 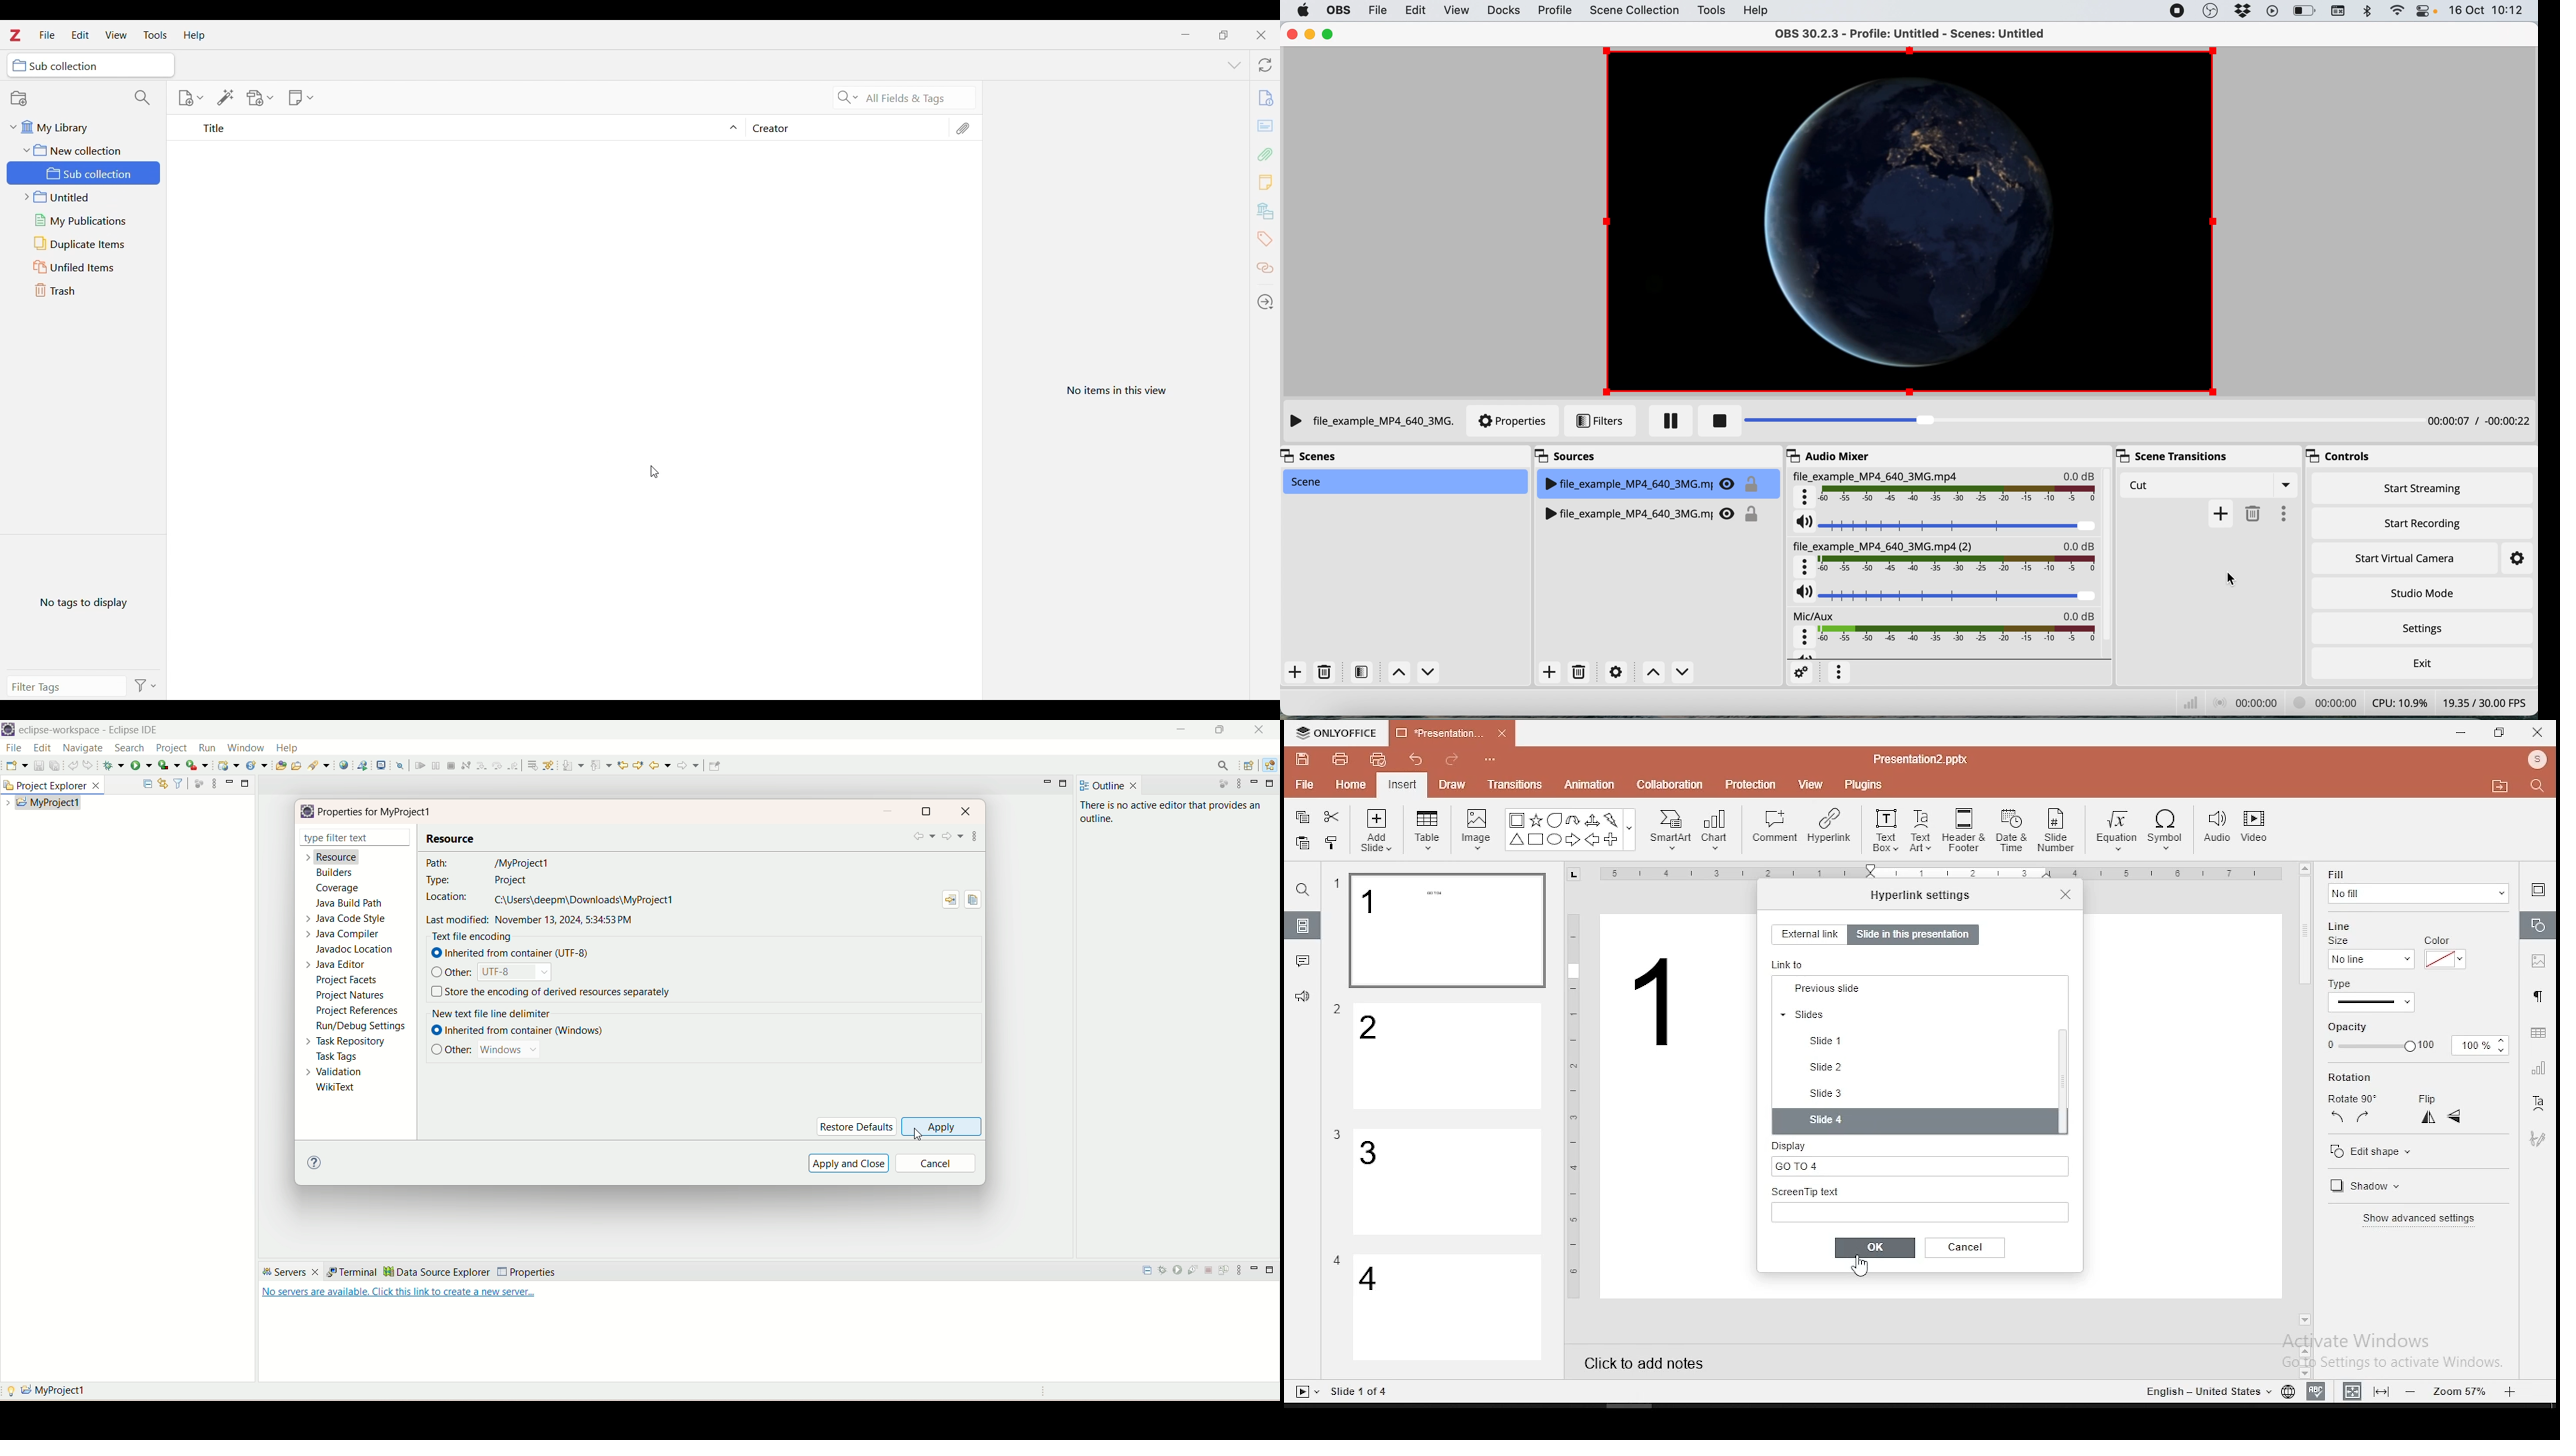 I want to click on rotation, so click(x=2383, y=1078).